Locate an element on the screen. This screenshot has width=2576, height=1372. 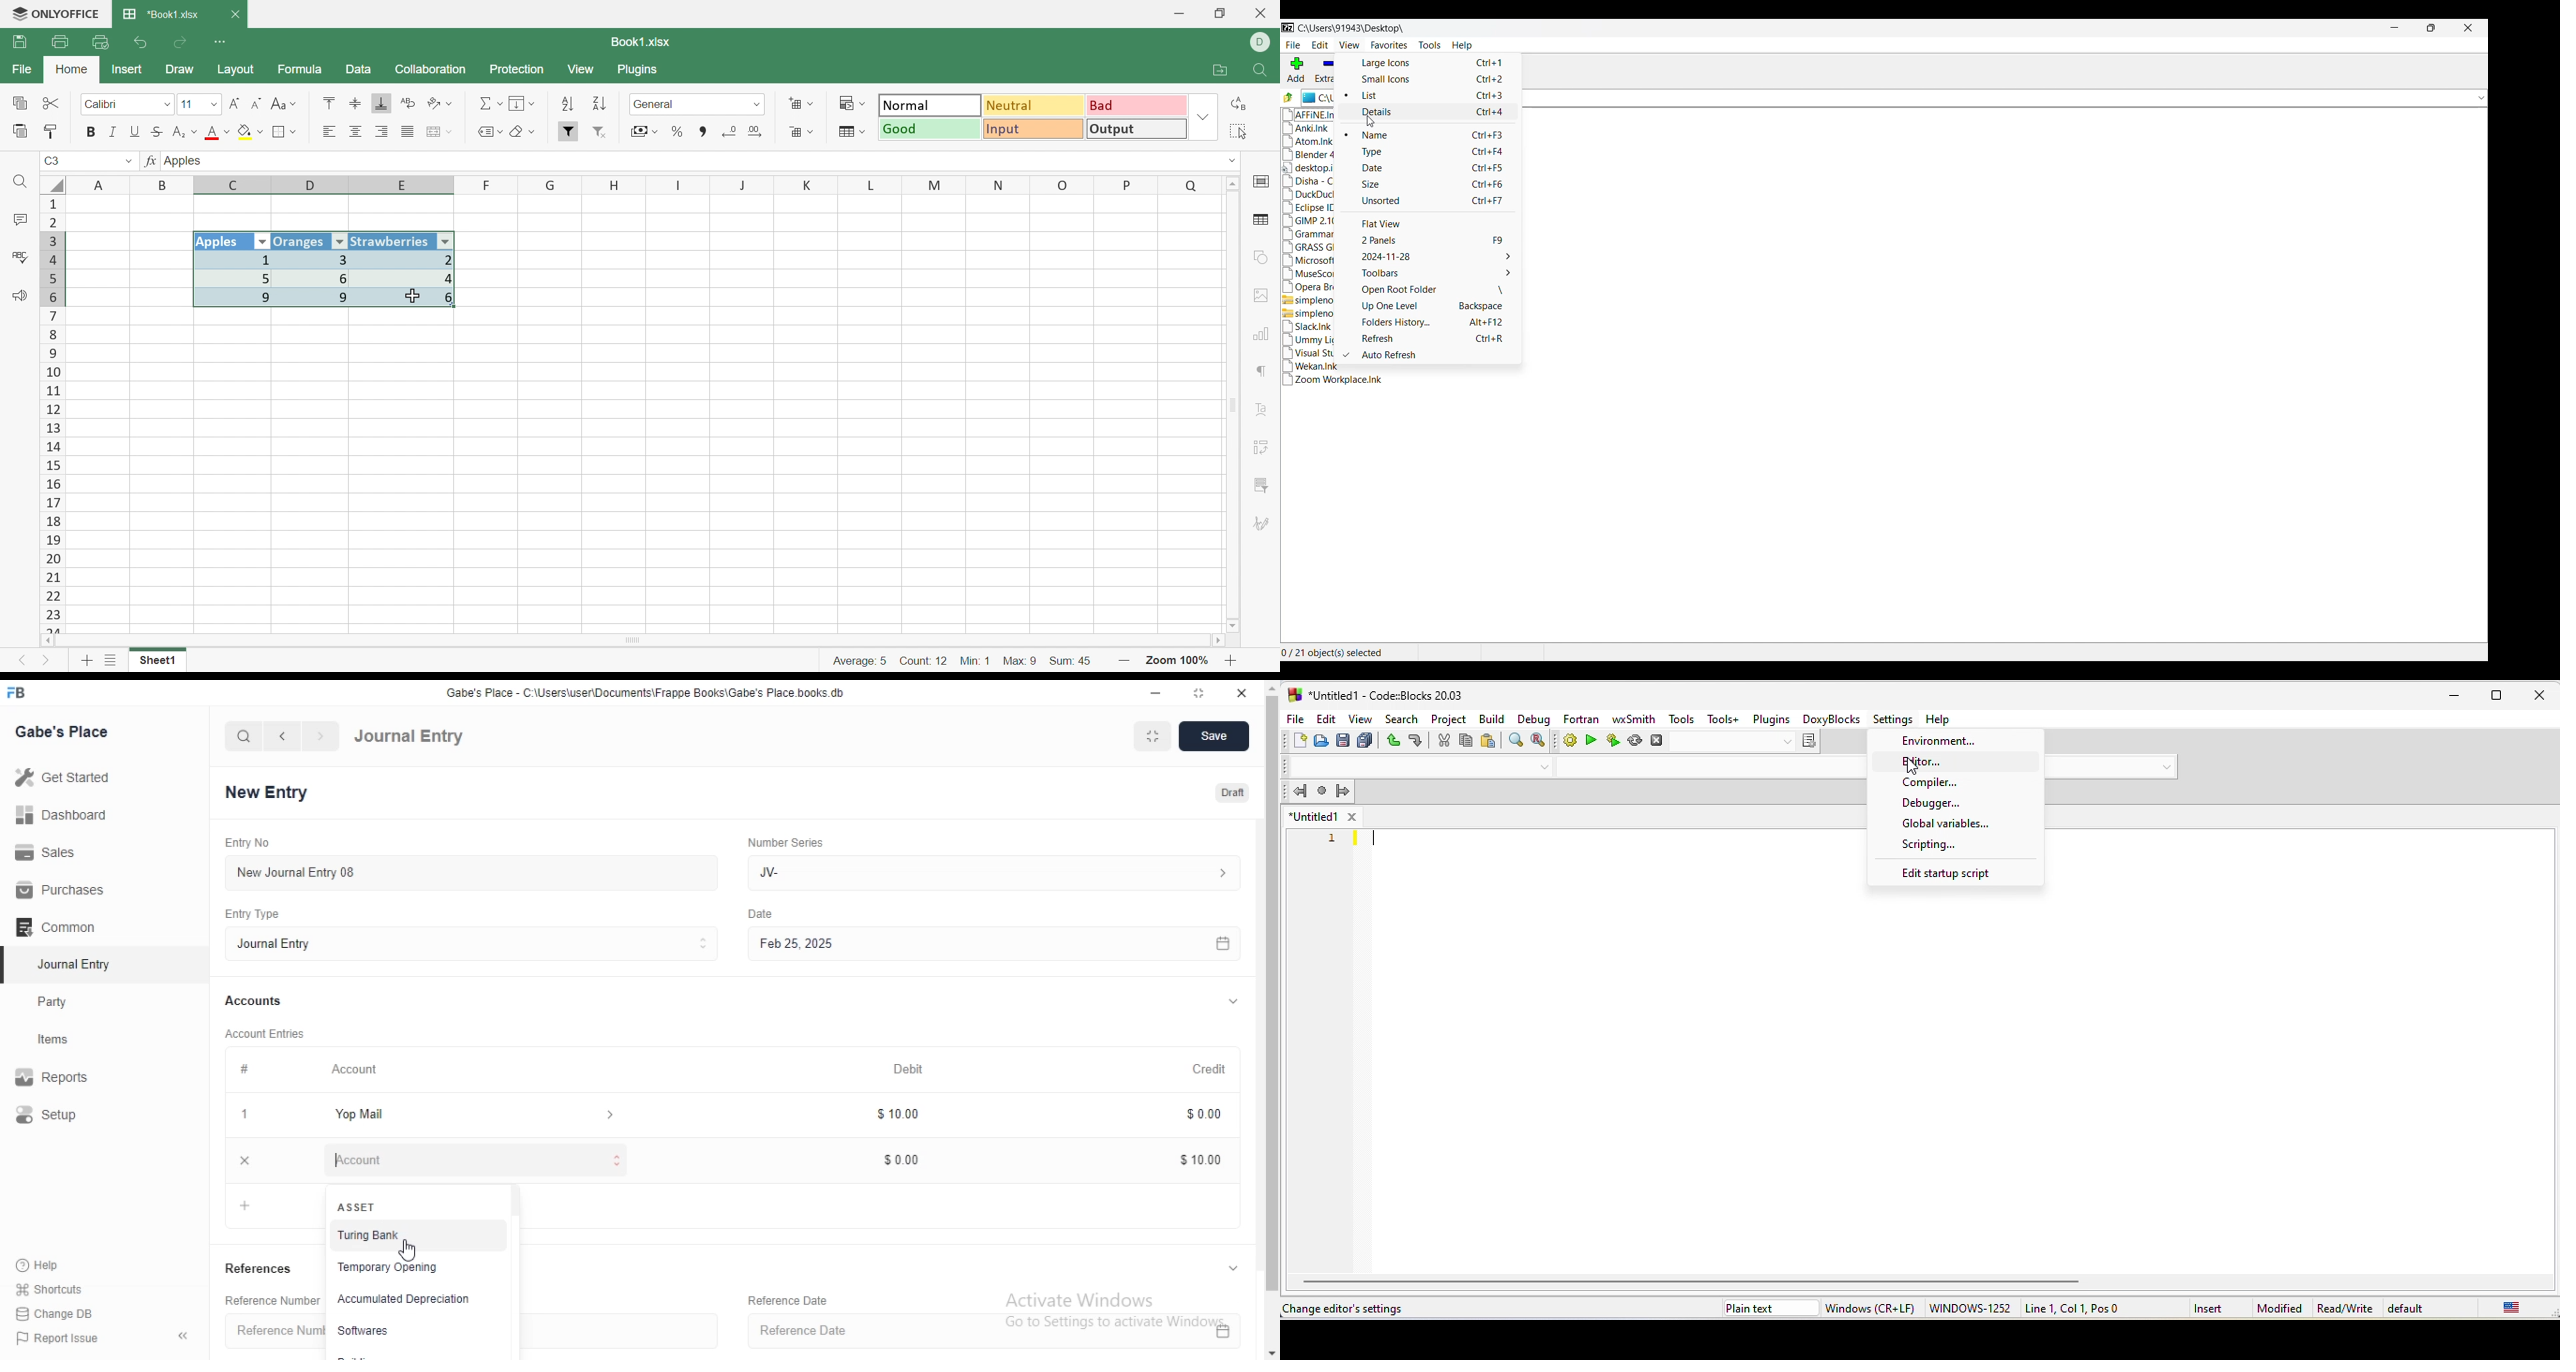
Folders history is located at coordinates (1438, 322).